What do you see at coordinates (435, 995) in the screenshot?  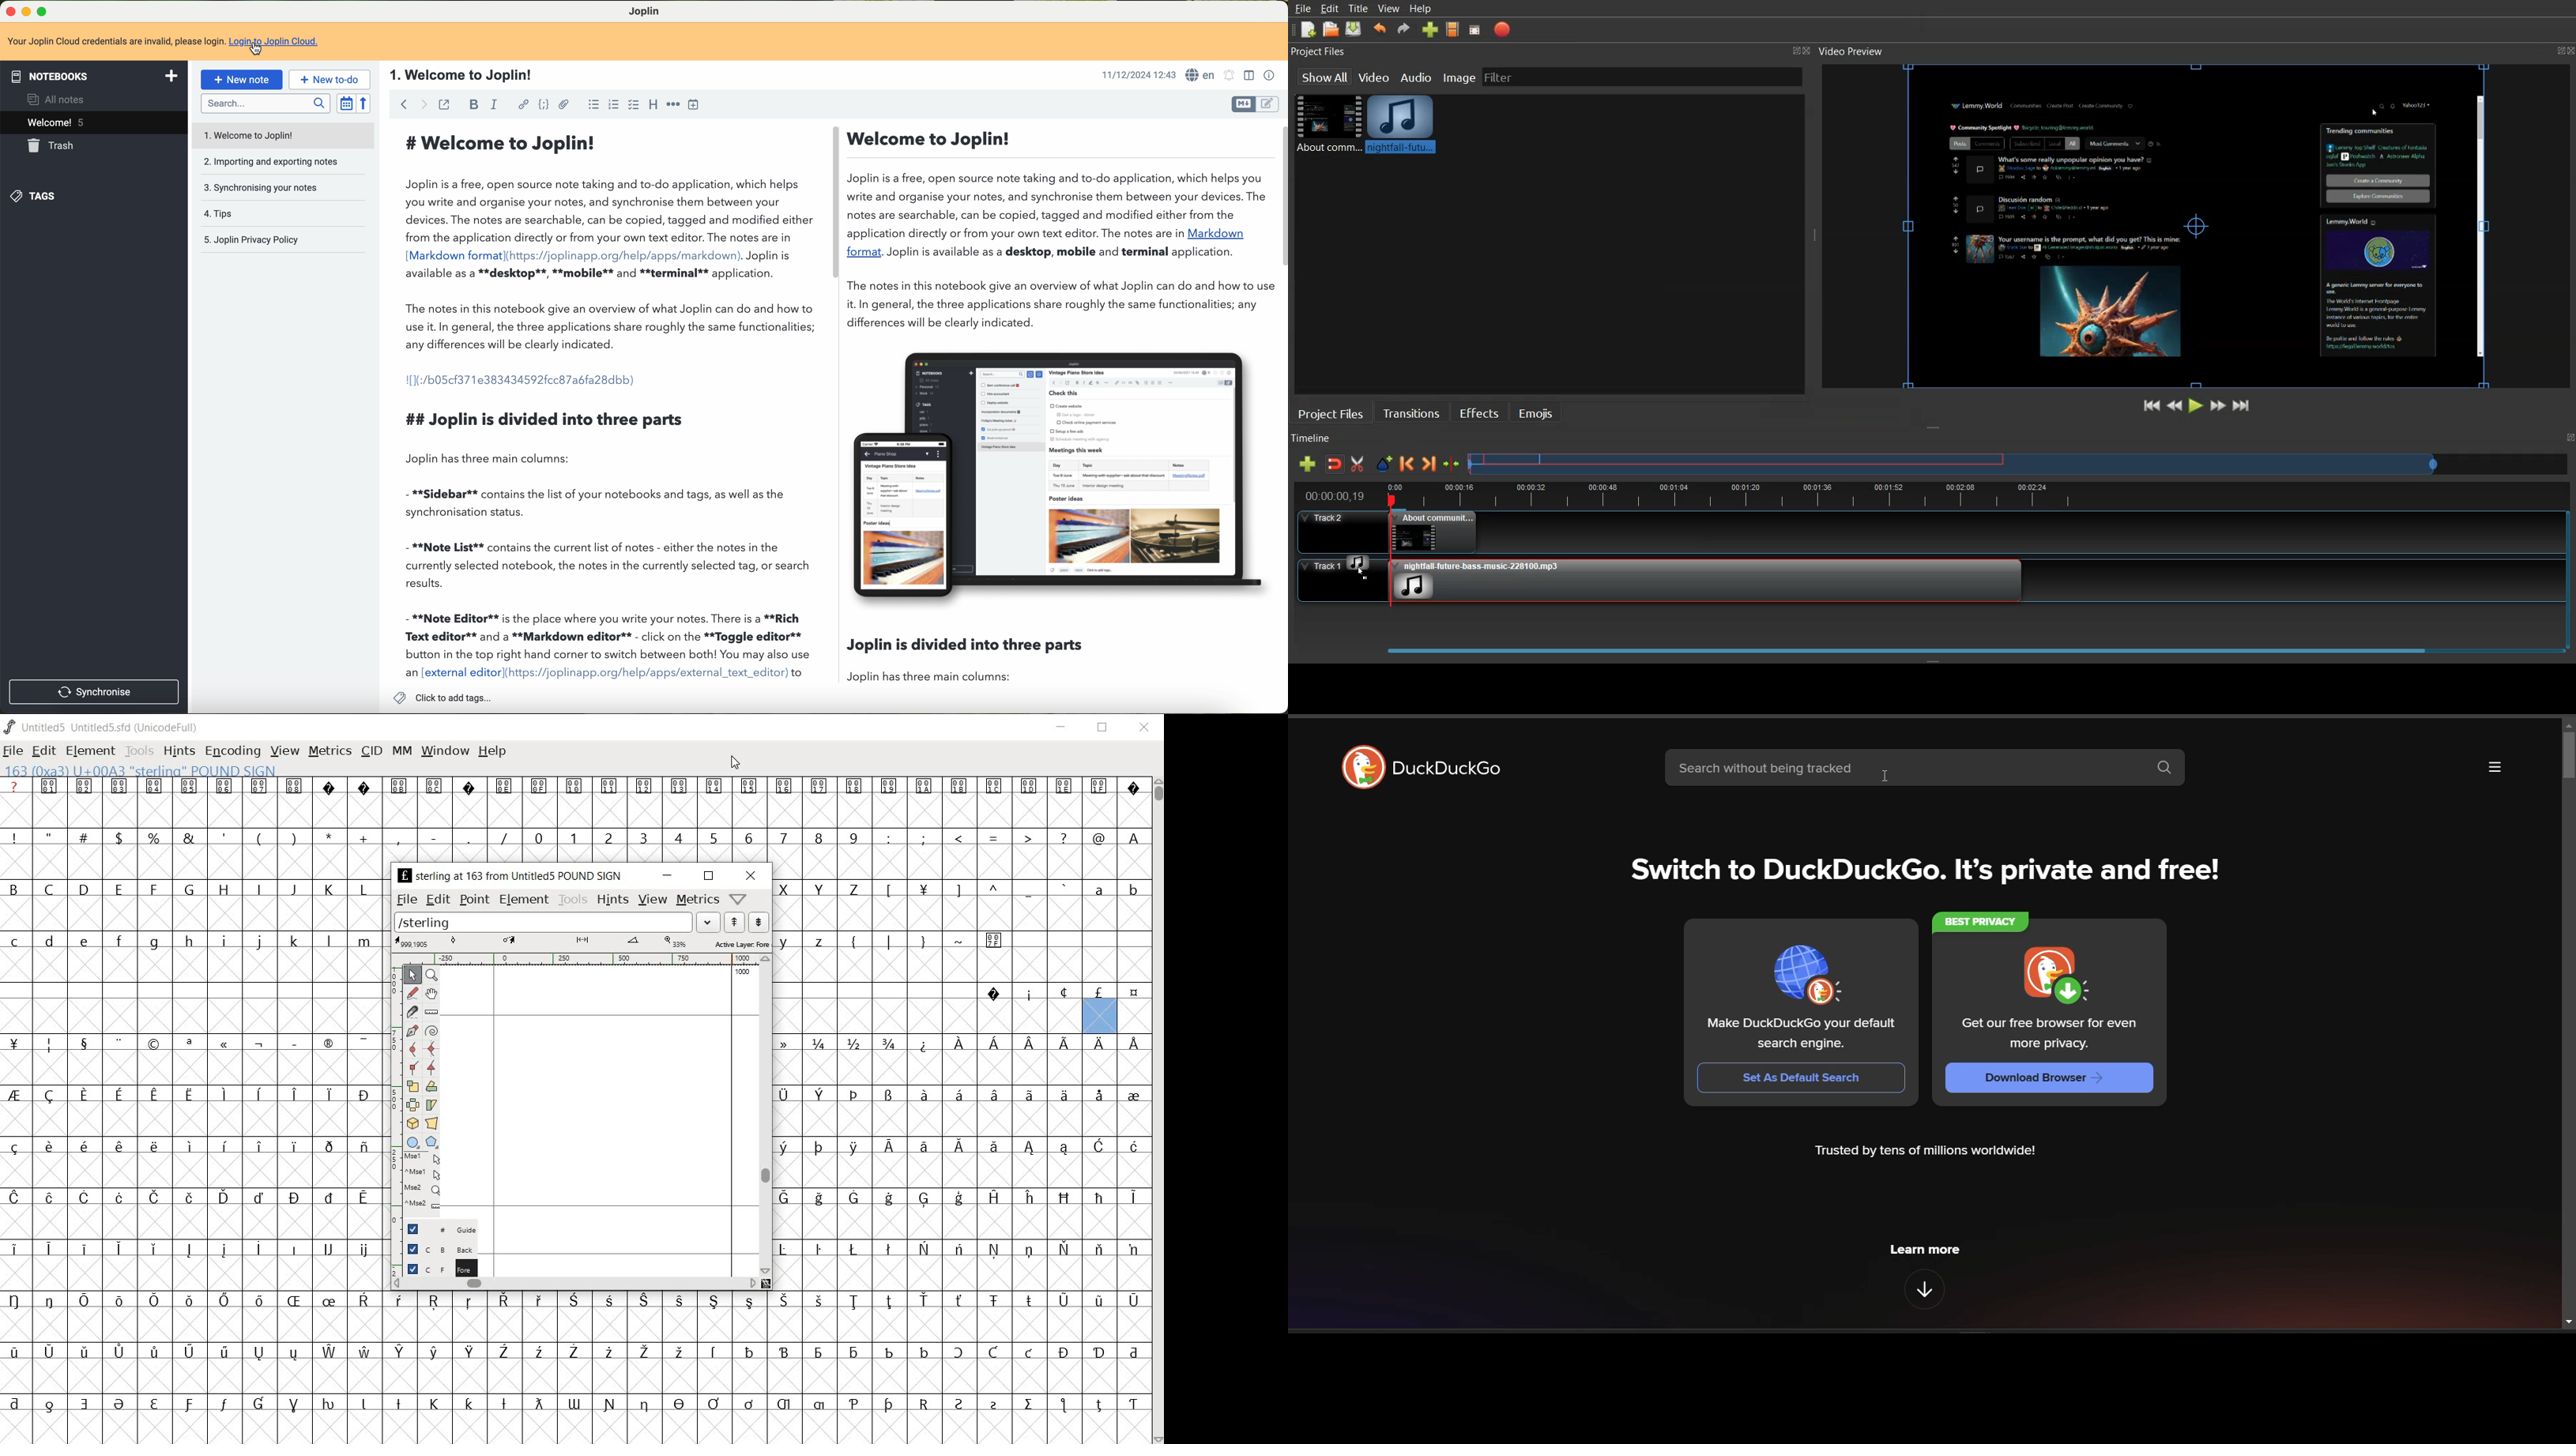 I see `Pan` at bounding box center [435, 995].